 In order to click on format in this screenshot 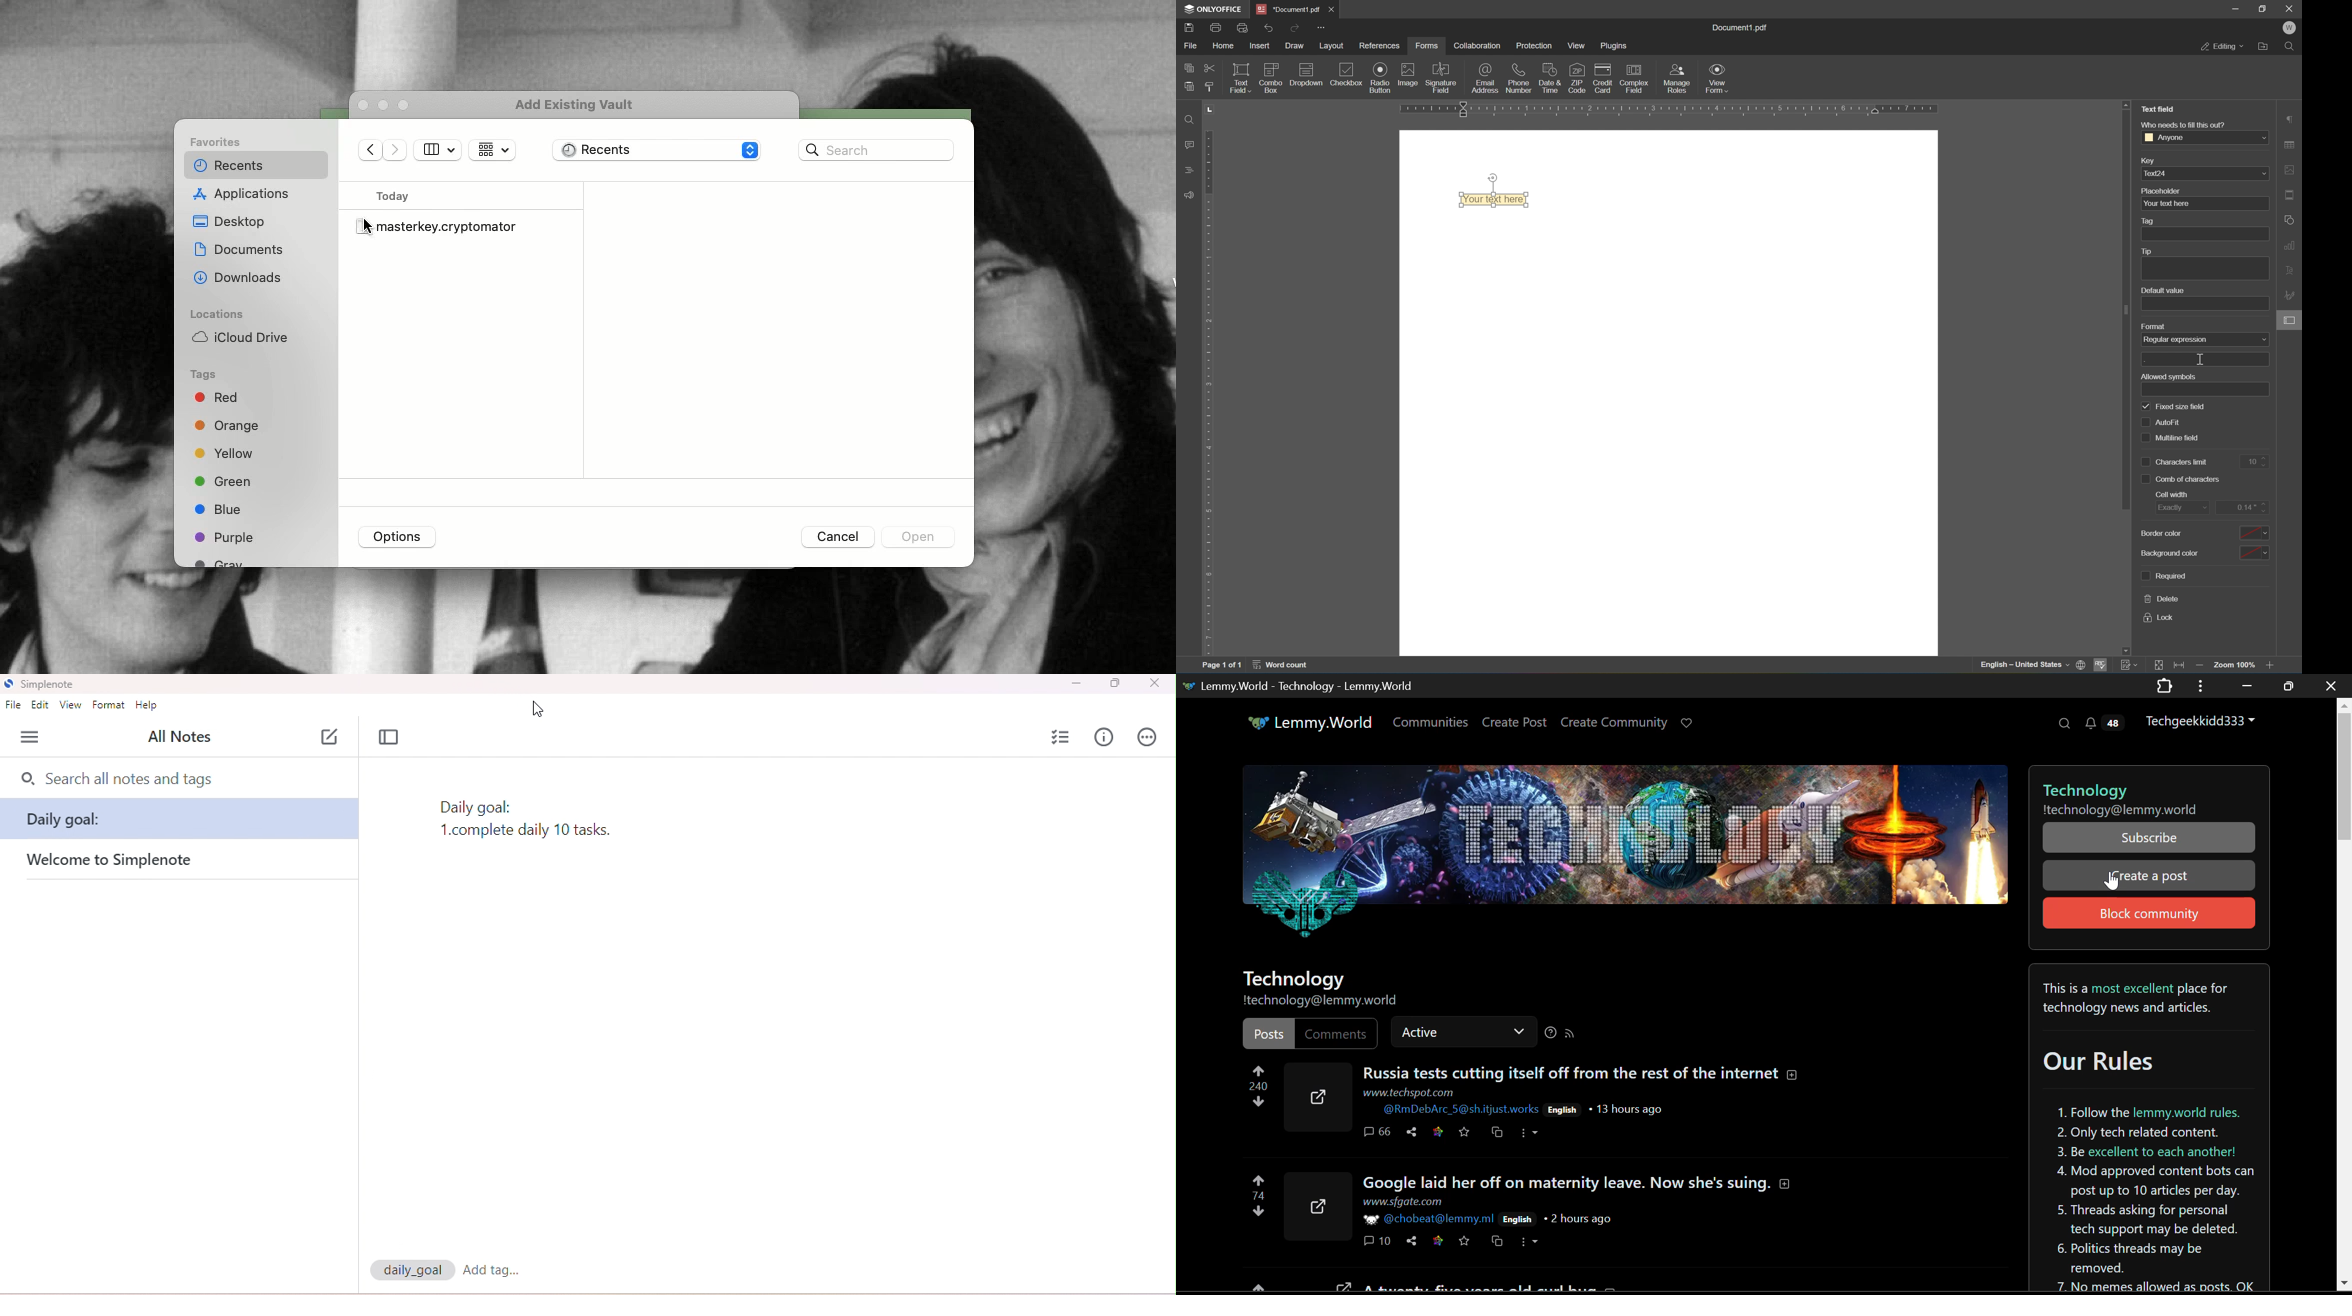, I will do `click(109, 705)`.